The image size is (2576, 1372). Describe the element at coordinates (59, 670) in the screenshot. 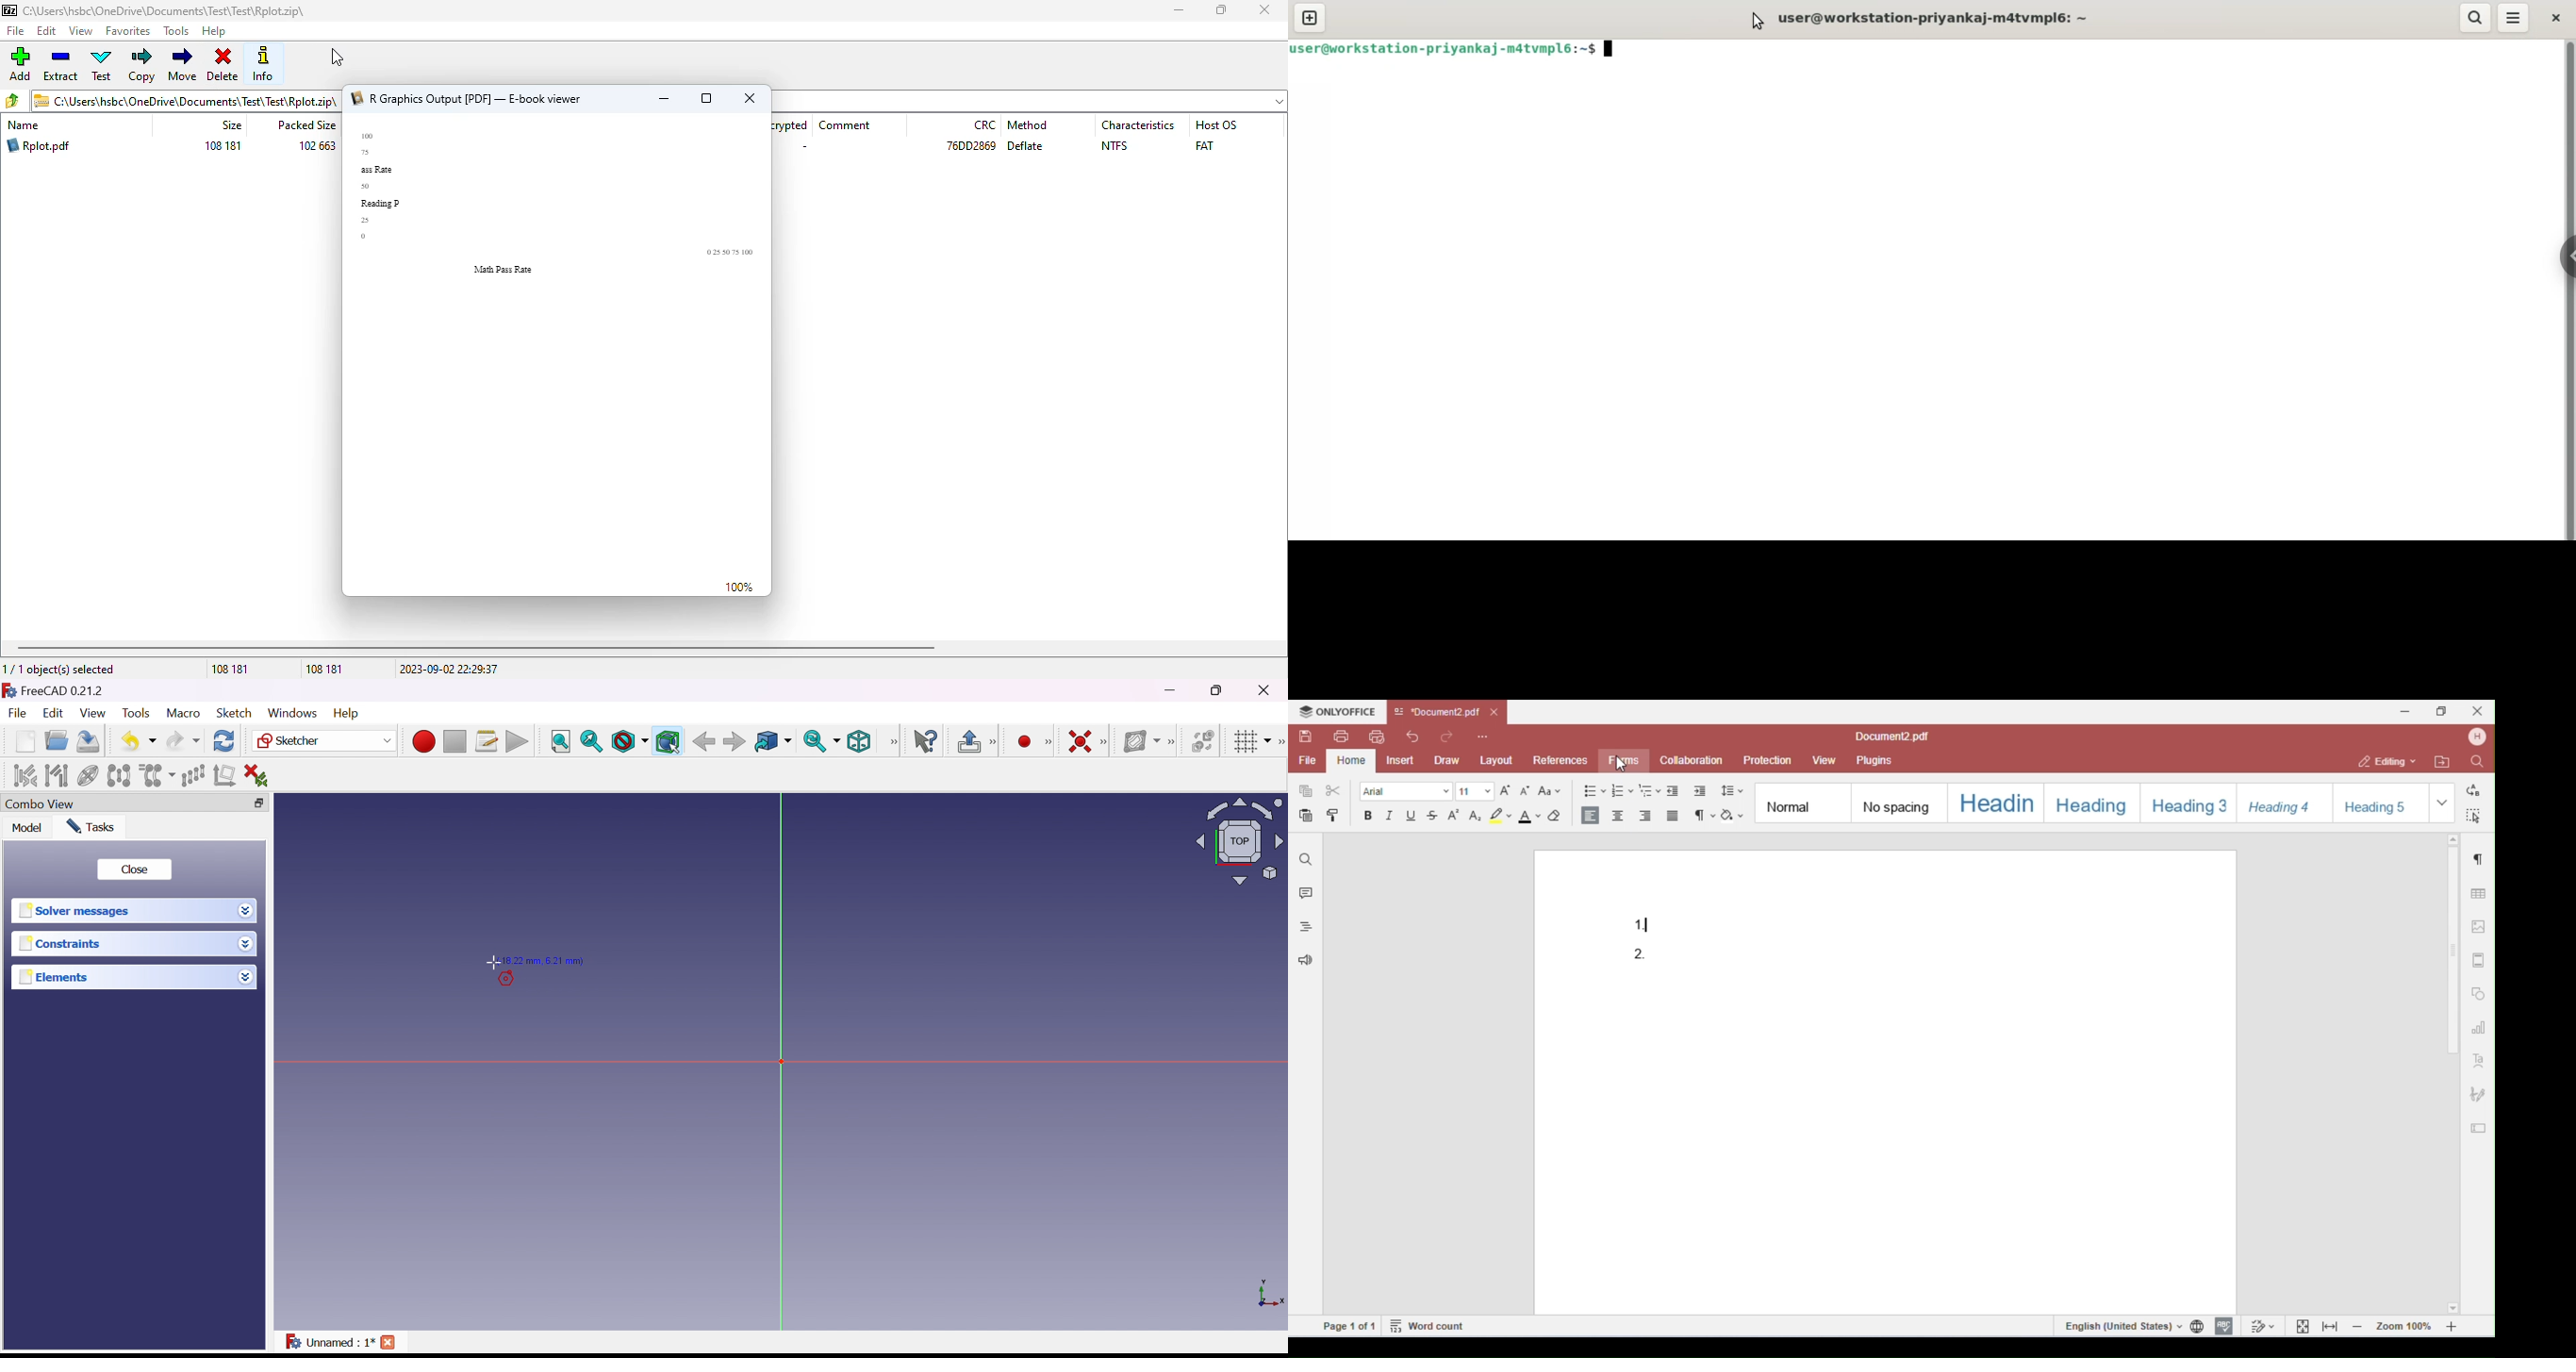

I see `1/1 object(s) selected` at that location.